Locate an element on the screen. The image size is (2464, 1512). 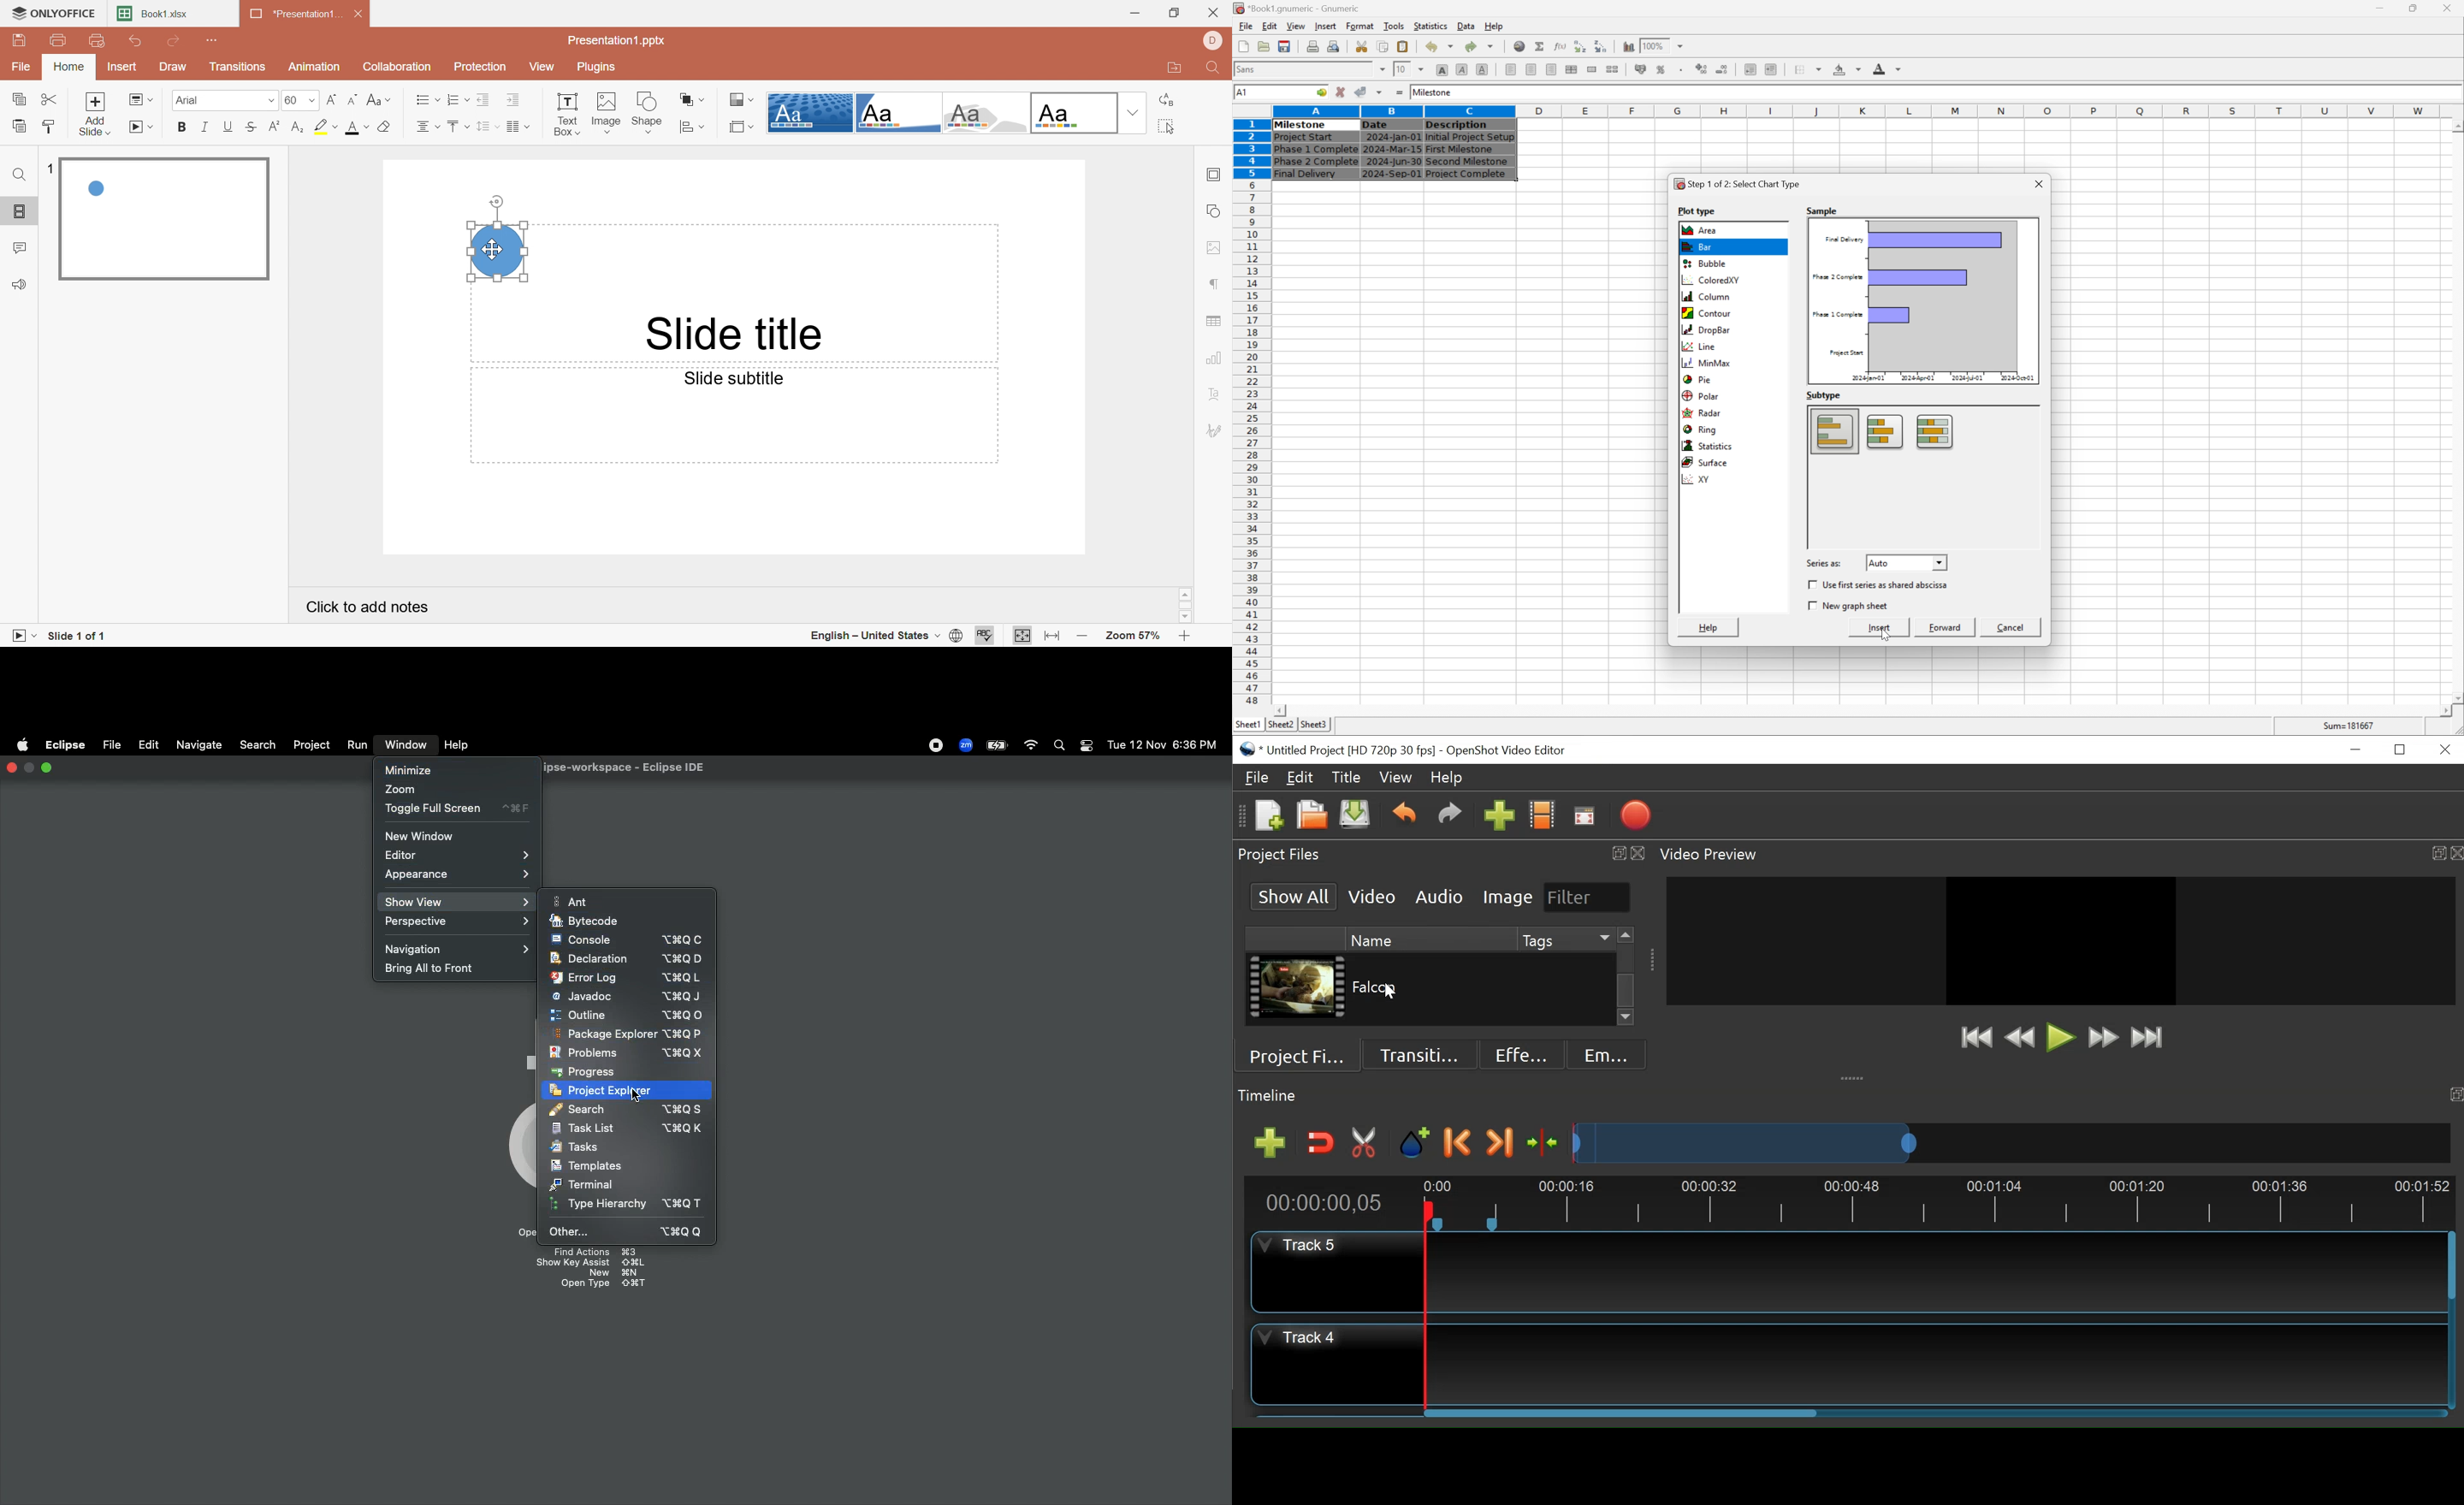
enter formula is located at coordinates (1399, 92).